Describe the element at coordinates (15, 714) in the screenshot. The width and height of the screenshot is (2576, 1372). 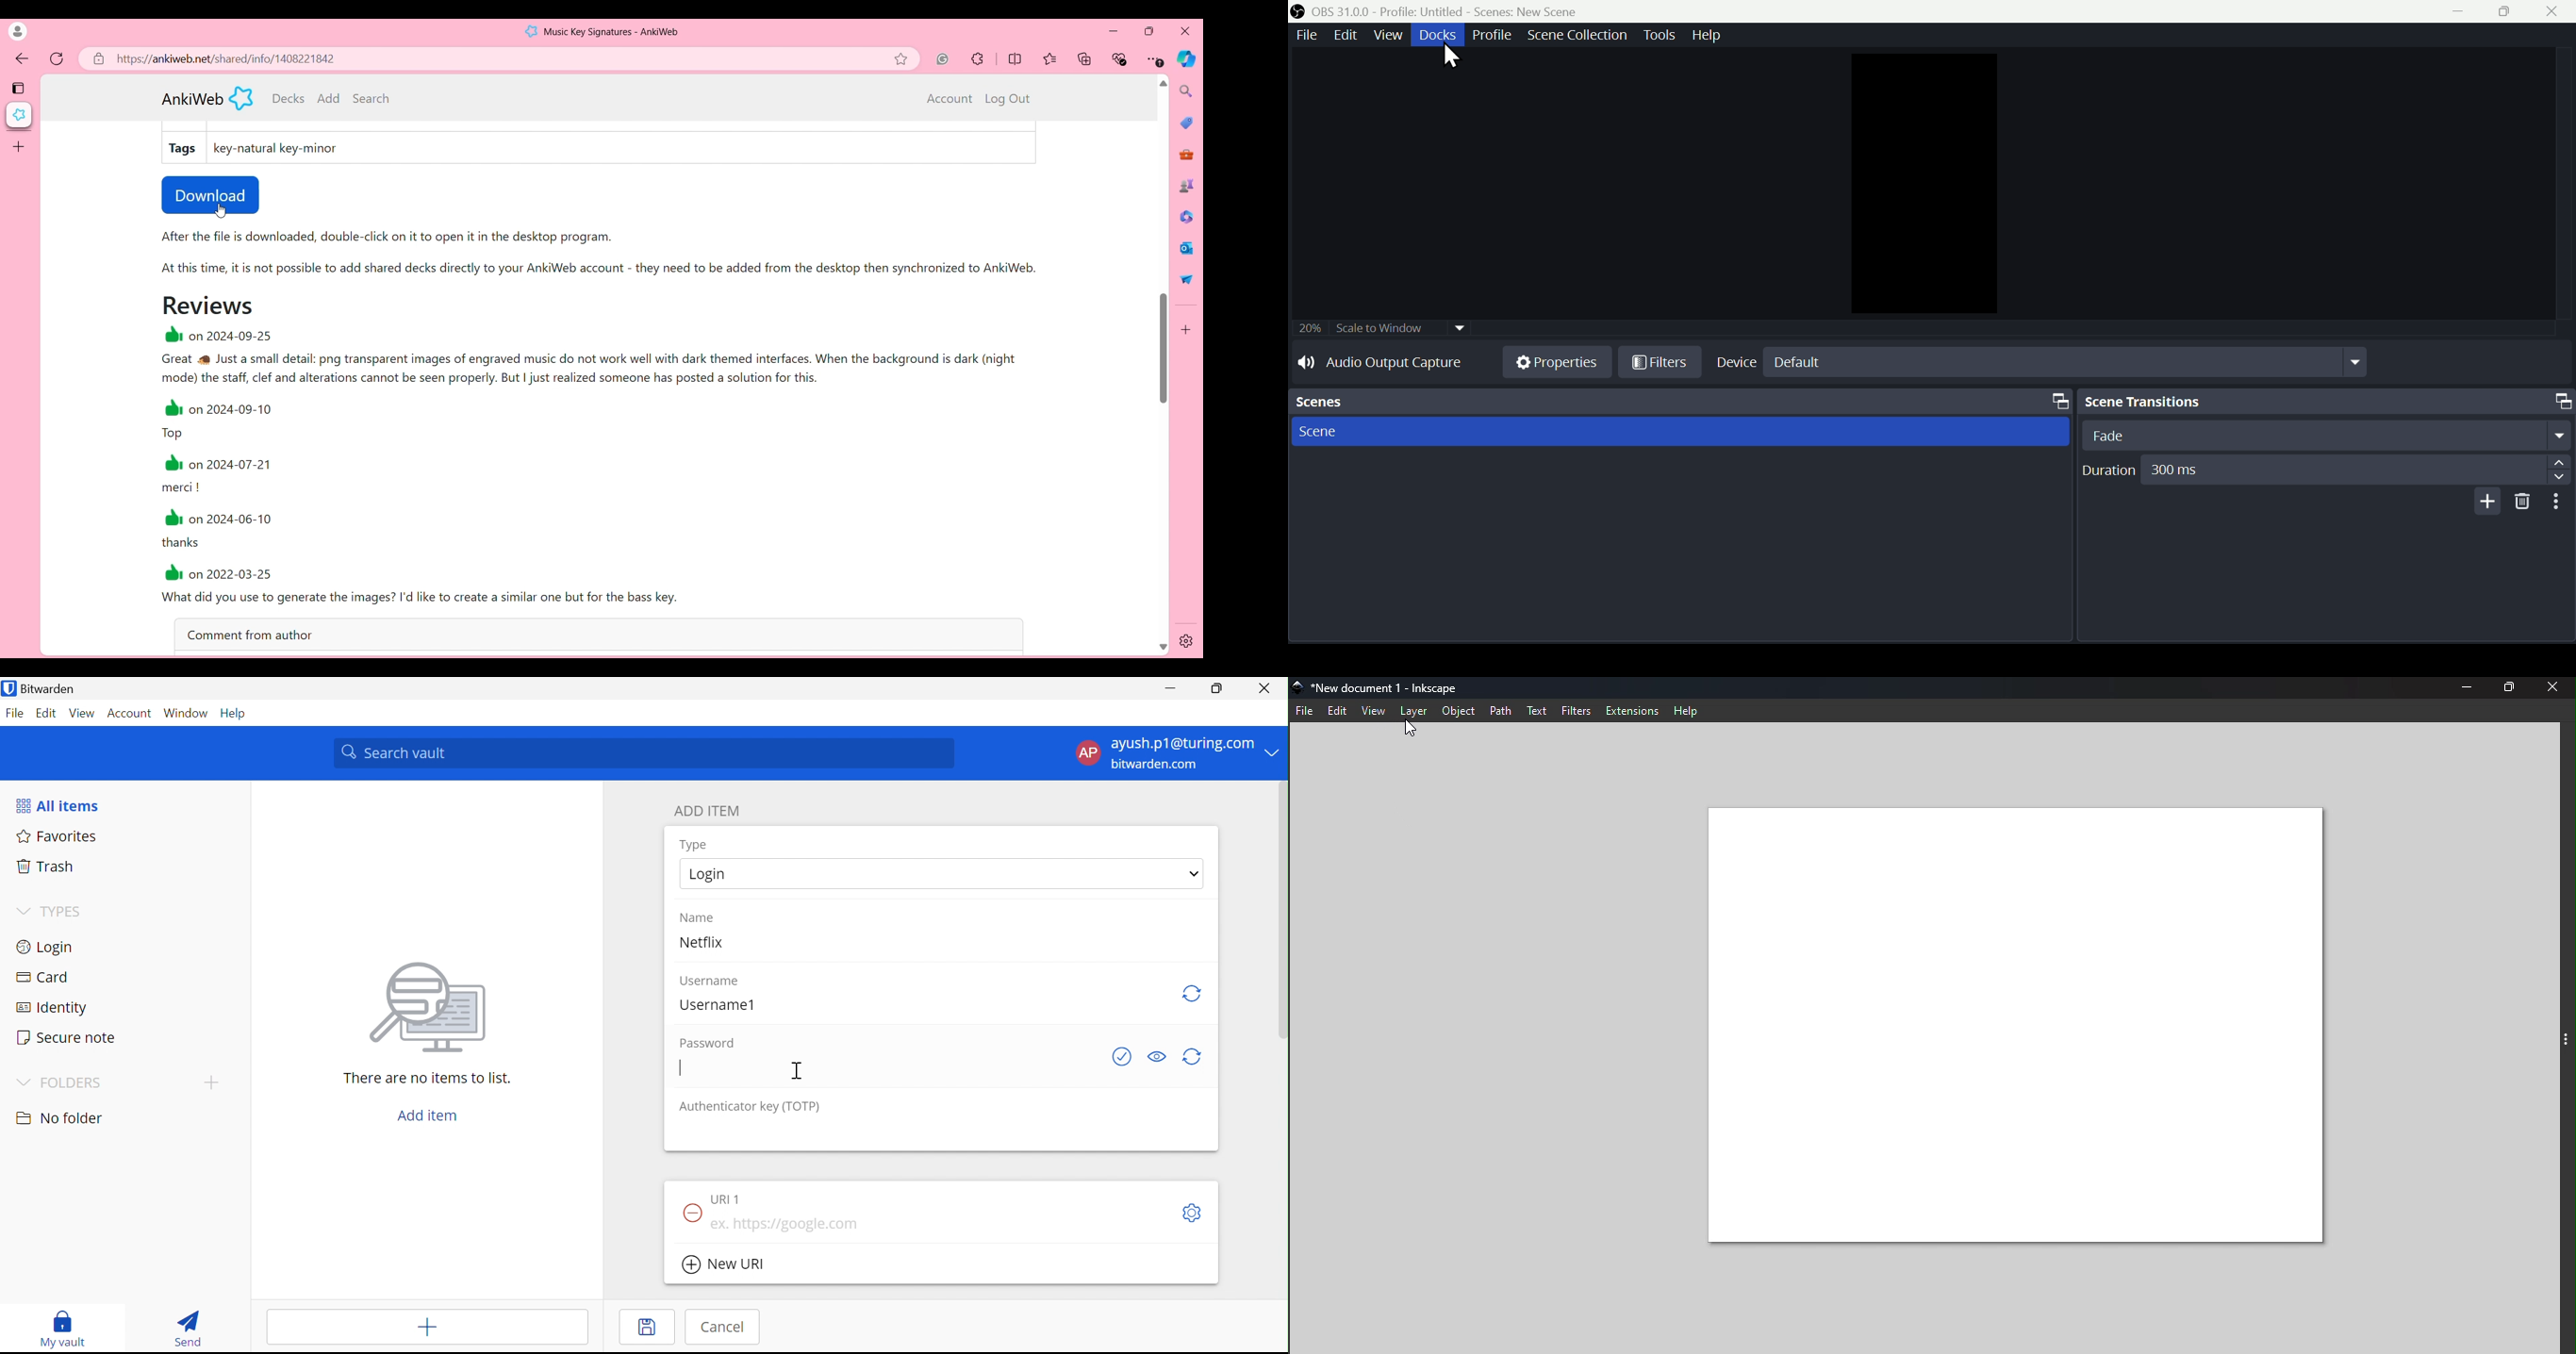
I see `File` at that location.